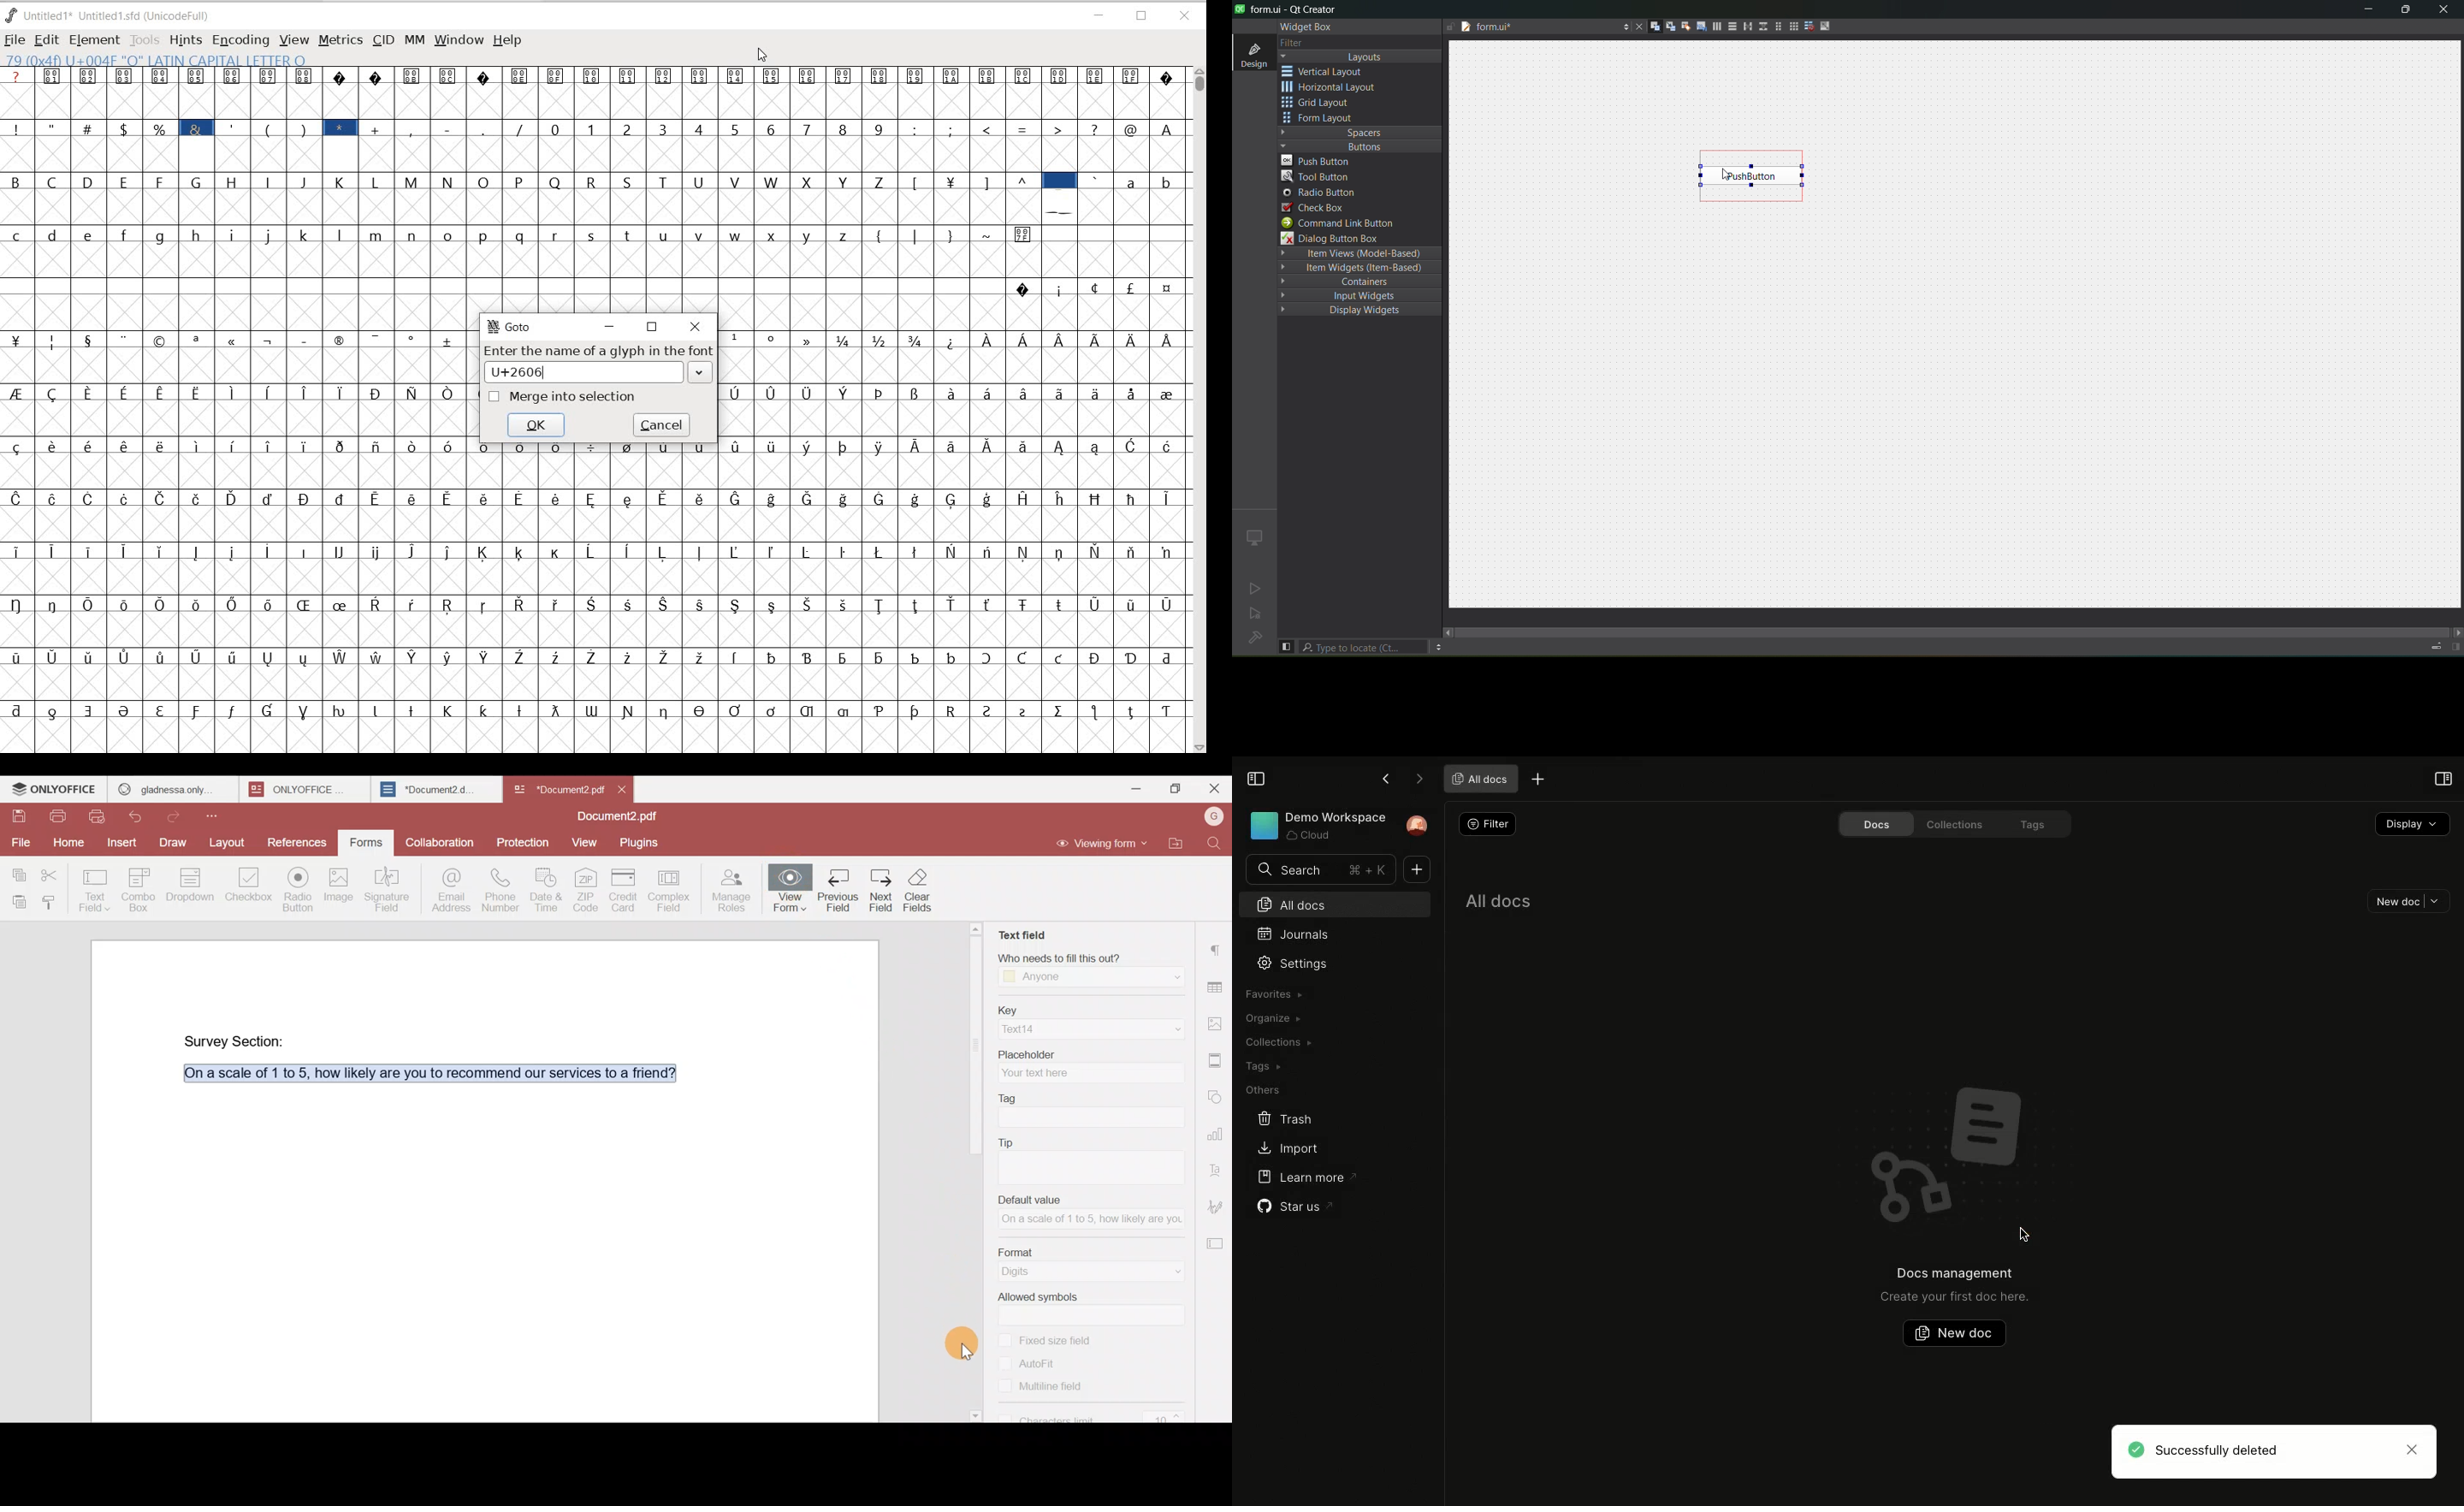 This screenshot has height=1512, width=2464. Describe the element at coordinates (228, 840) in the screenshot. I see `Layout` at that location.